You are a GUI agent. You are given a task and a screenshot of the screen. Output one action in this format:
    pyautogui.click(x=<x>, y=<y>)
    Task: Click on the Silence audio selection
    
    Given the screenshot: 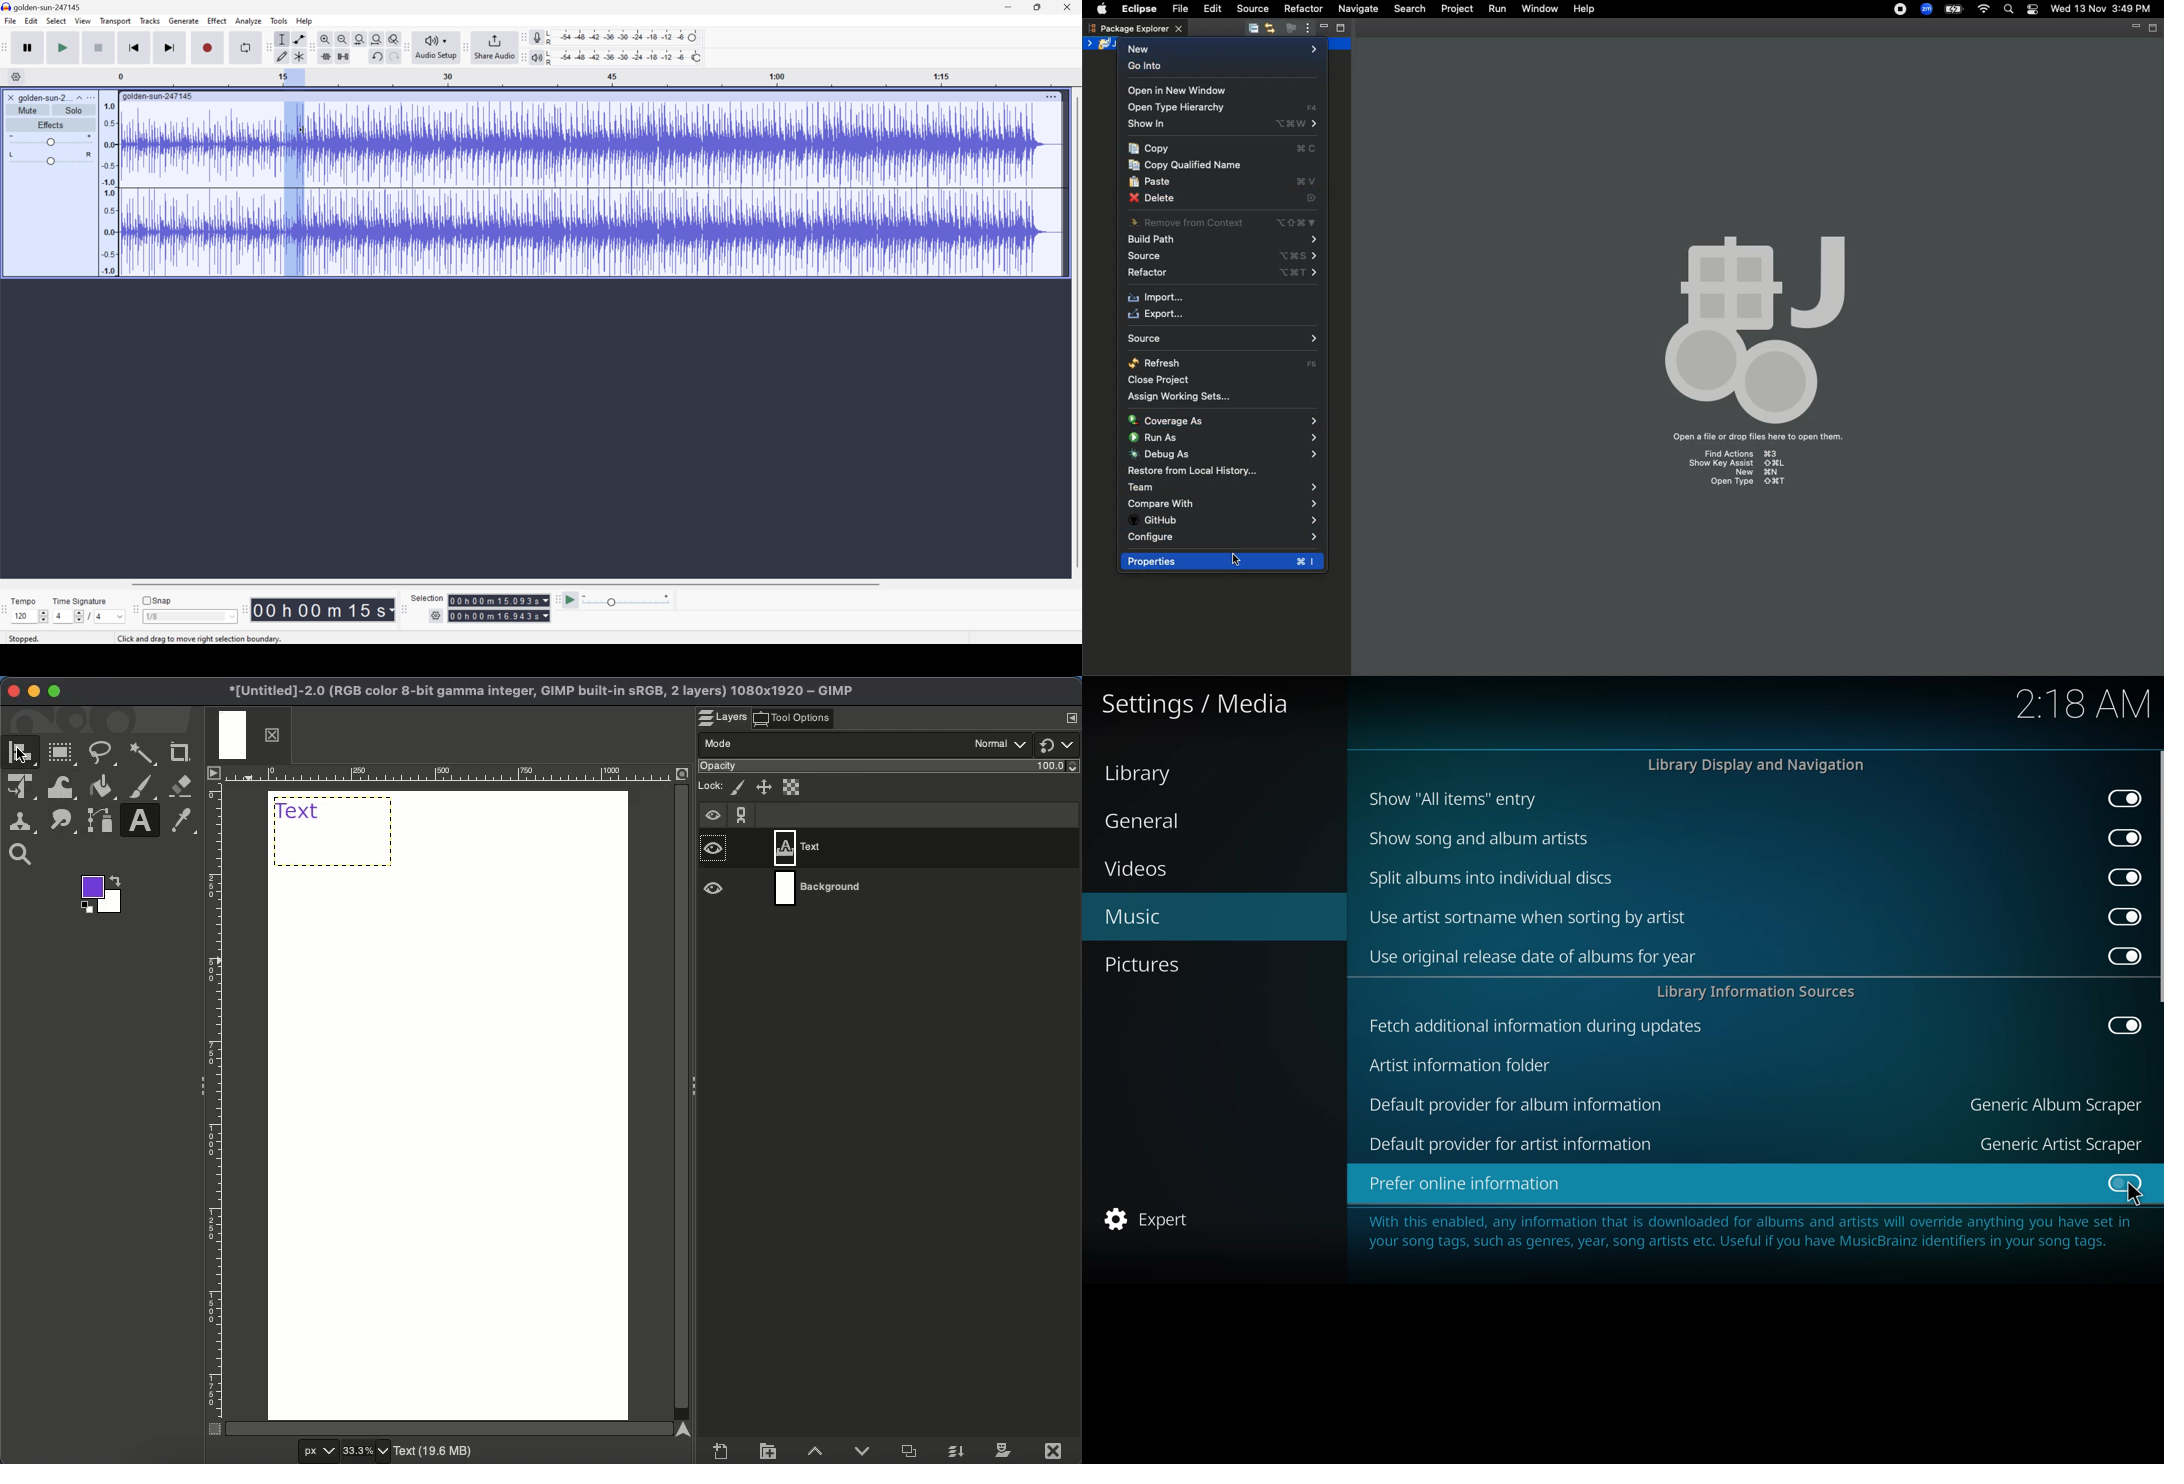 What is the action you would take?
    pyautogui.click(x=342, y=55)
    